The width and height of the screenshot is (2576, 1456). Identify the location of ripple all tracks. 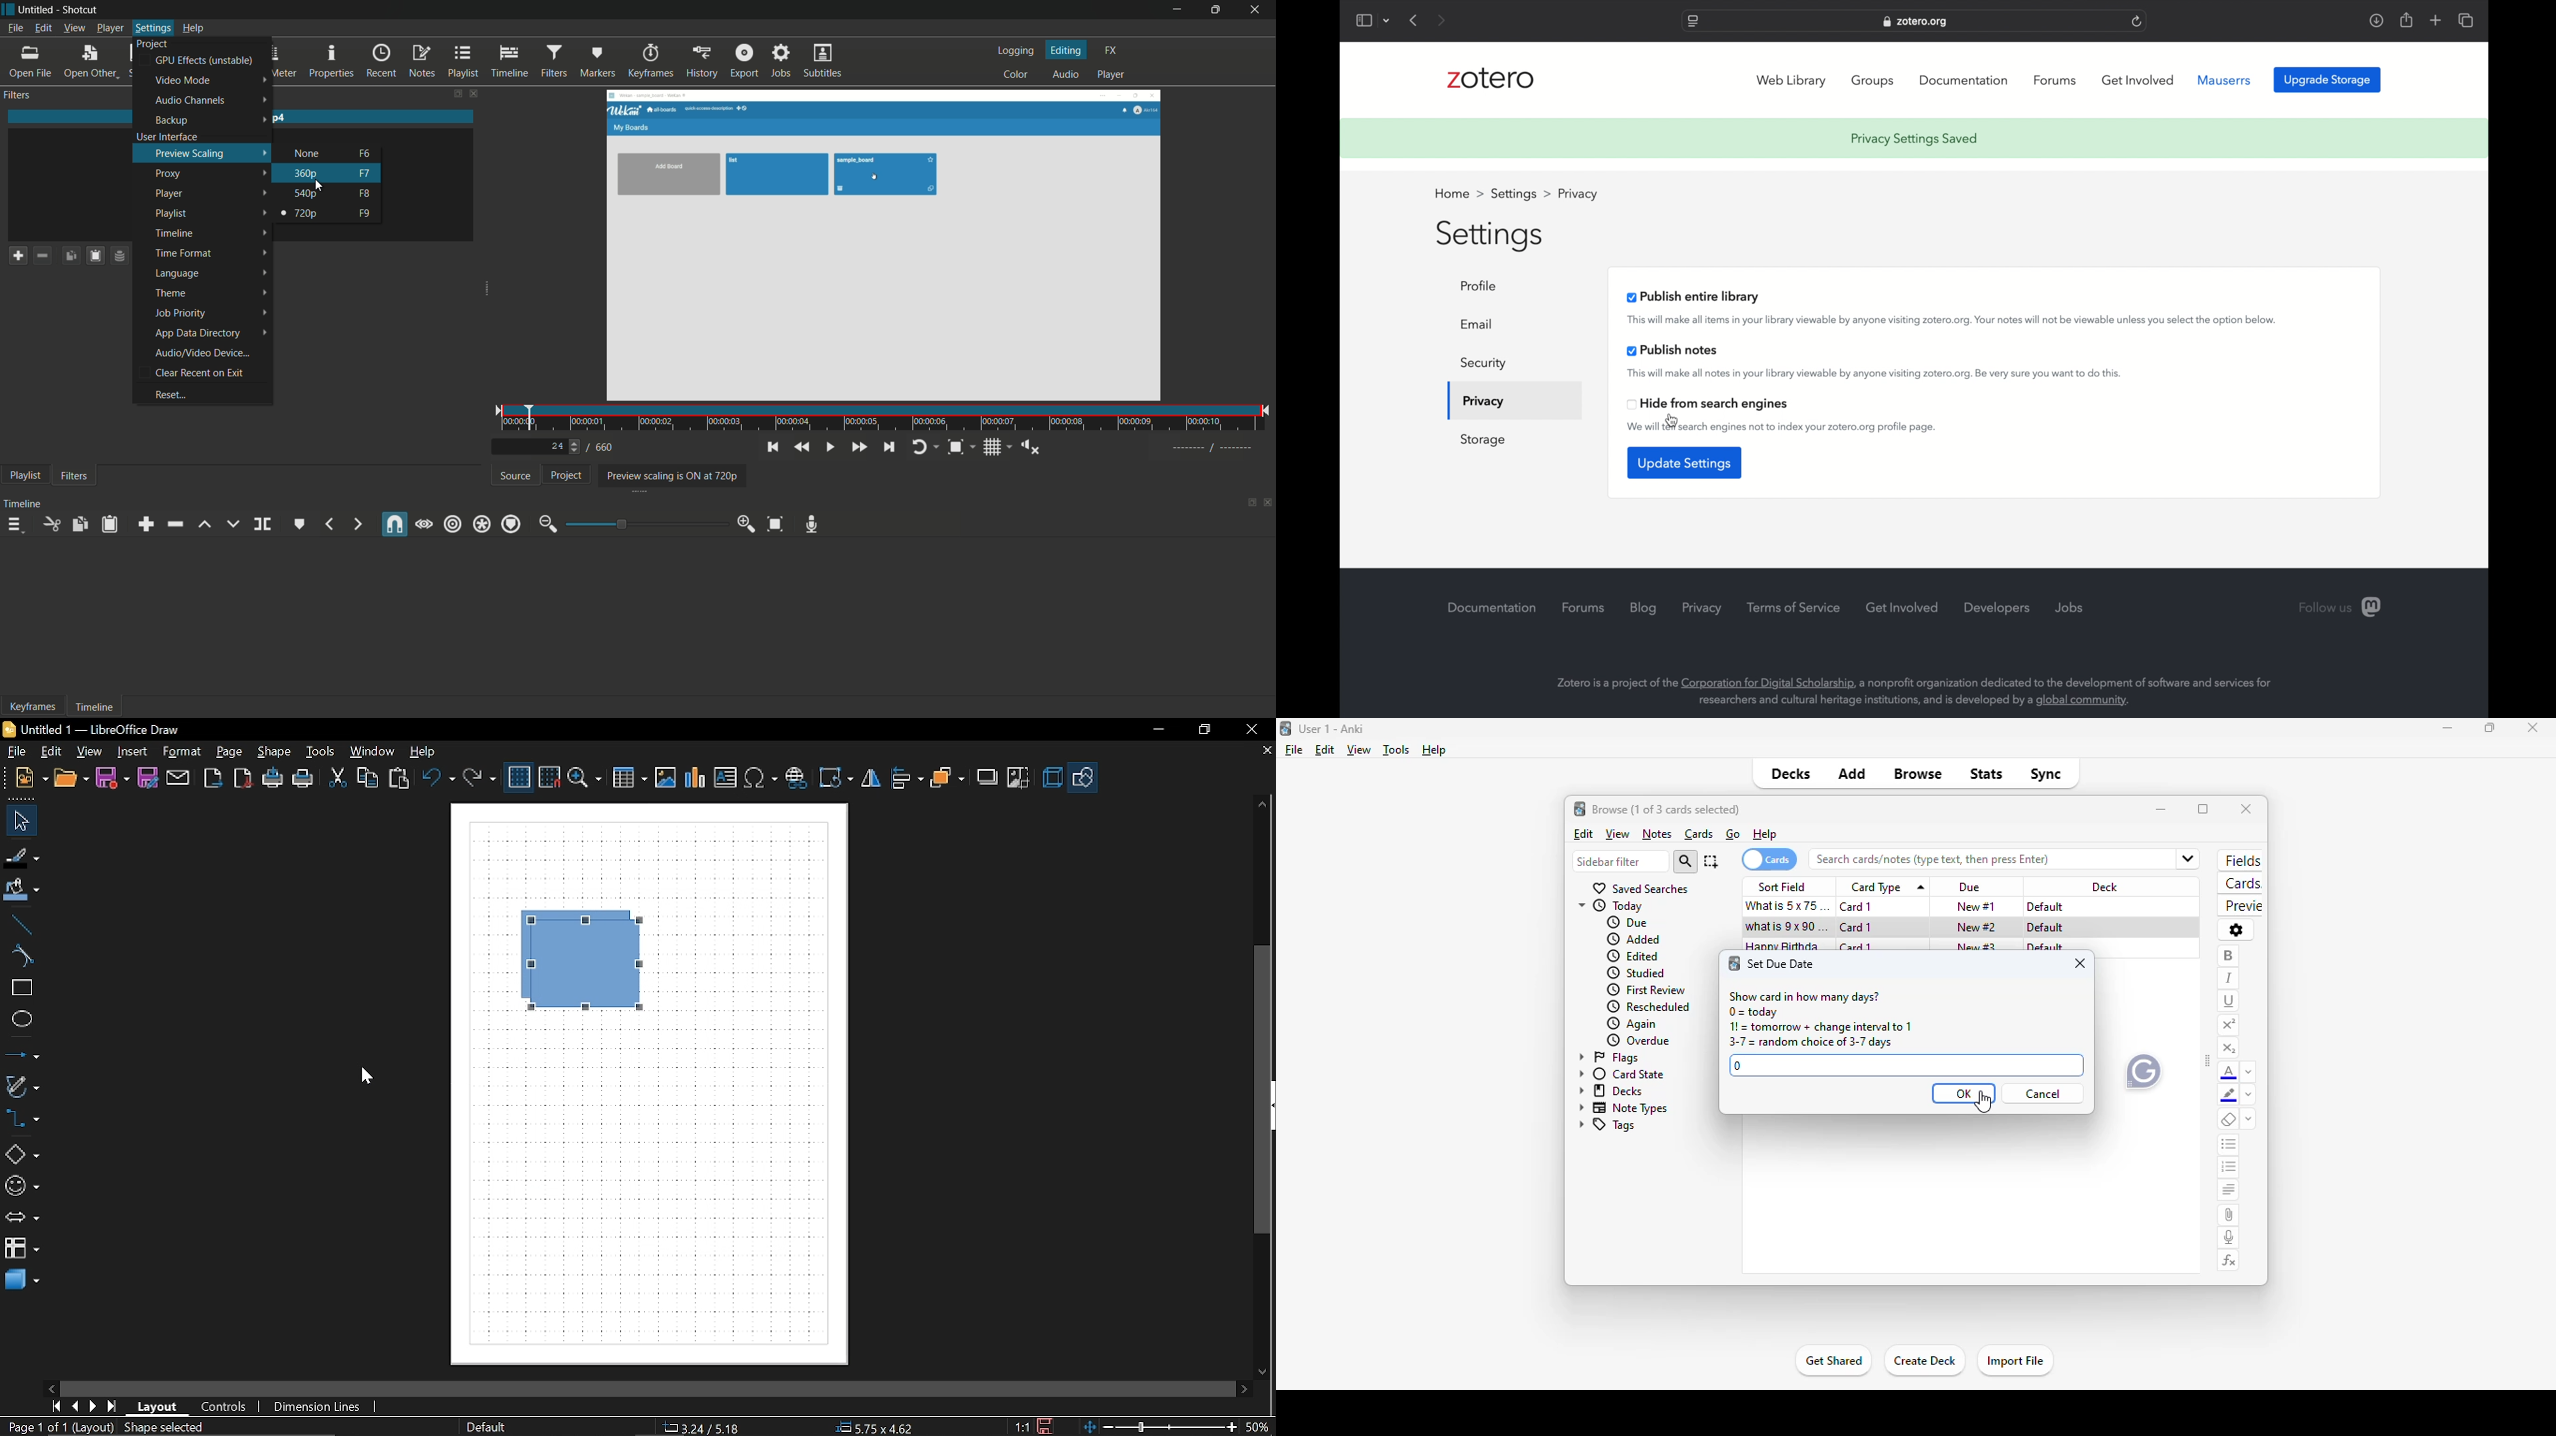
(481, 524).